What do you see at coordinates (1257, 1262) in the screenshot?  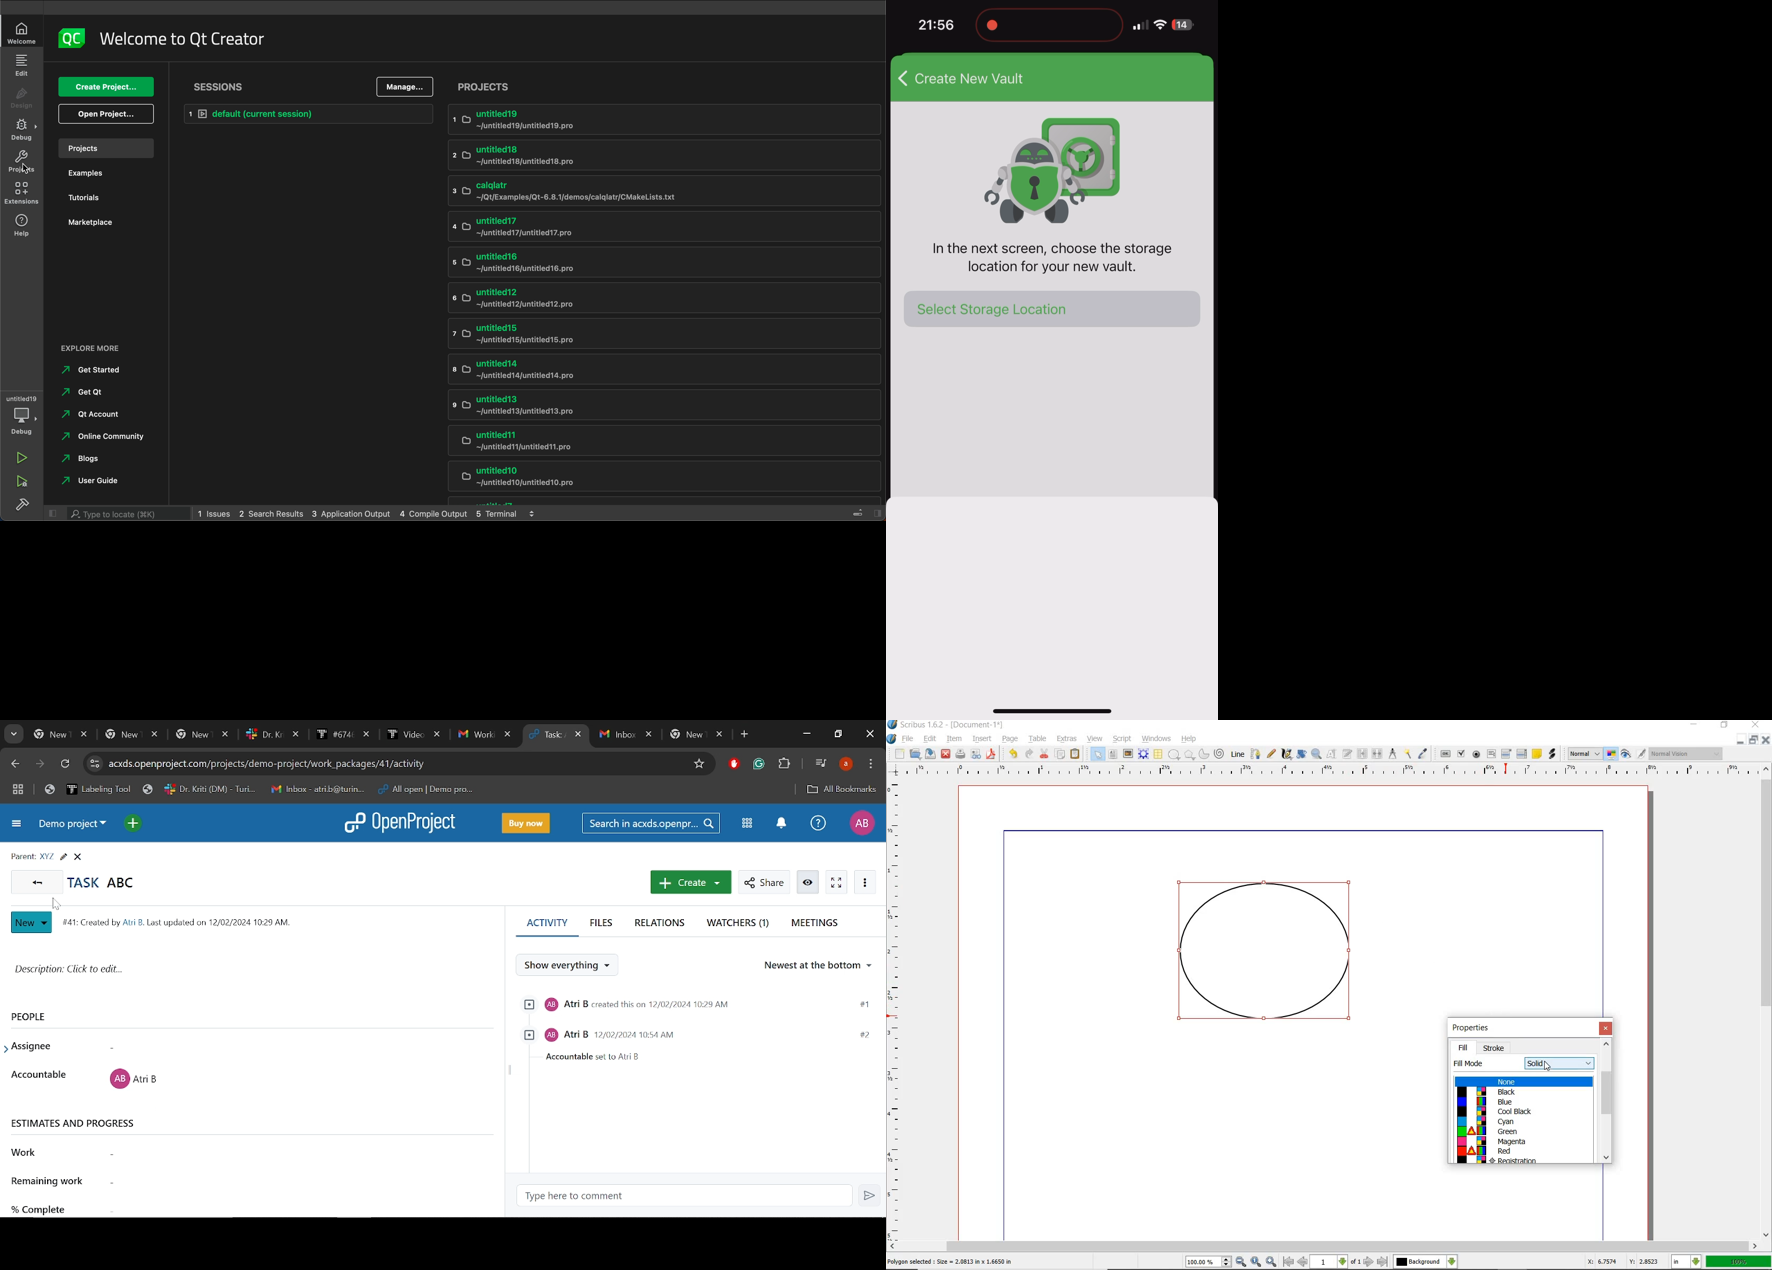 I see `zoom to` at bounding box center [1257, 1262].